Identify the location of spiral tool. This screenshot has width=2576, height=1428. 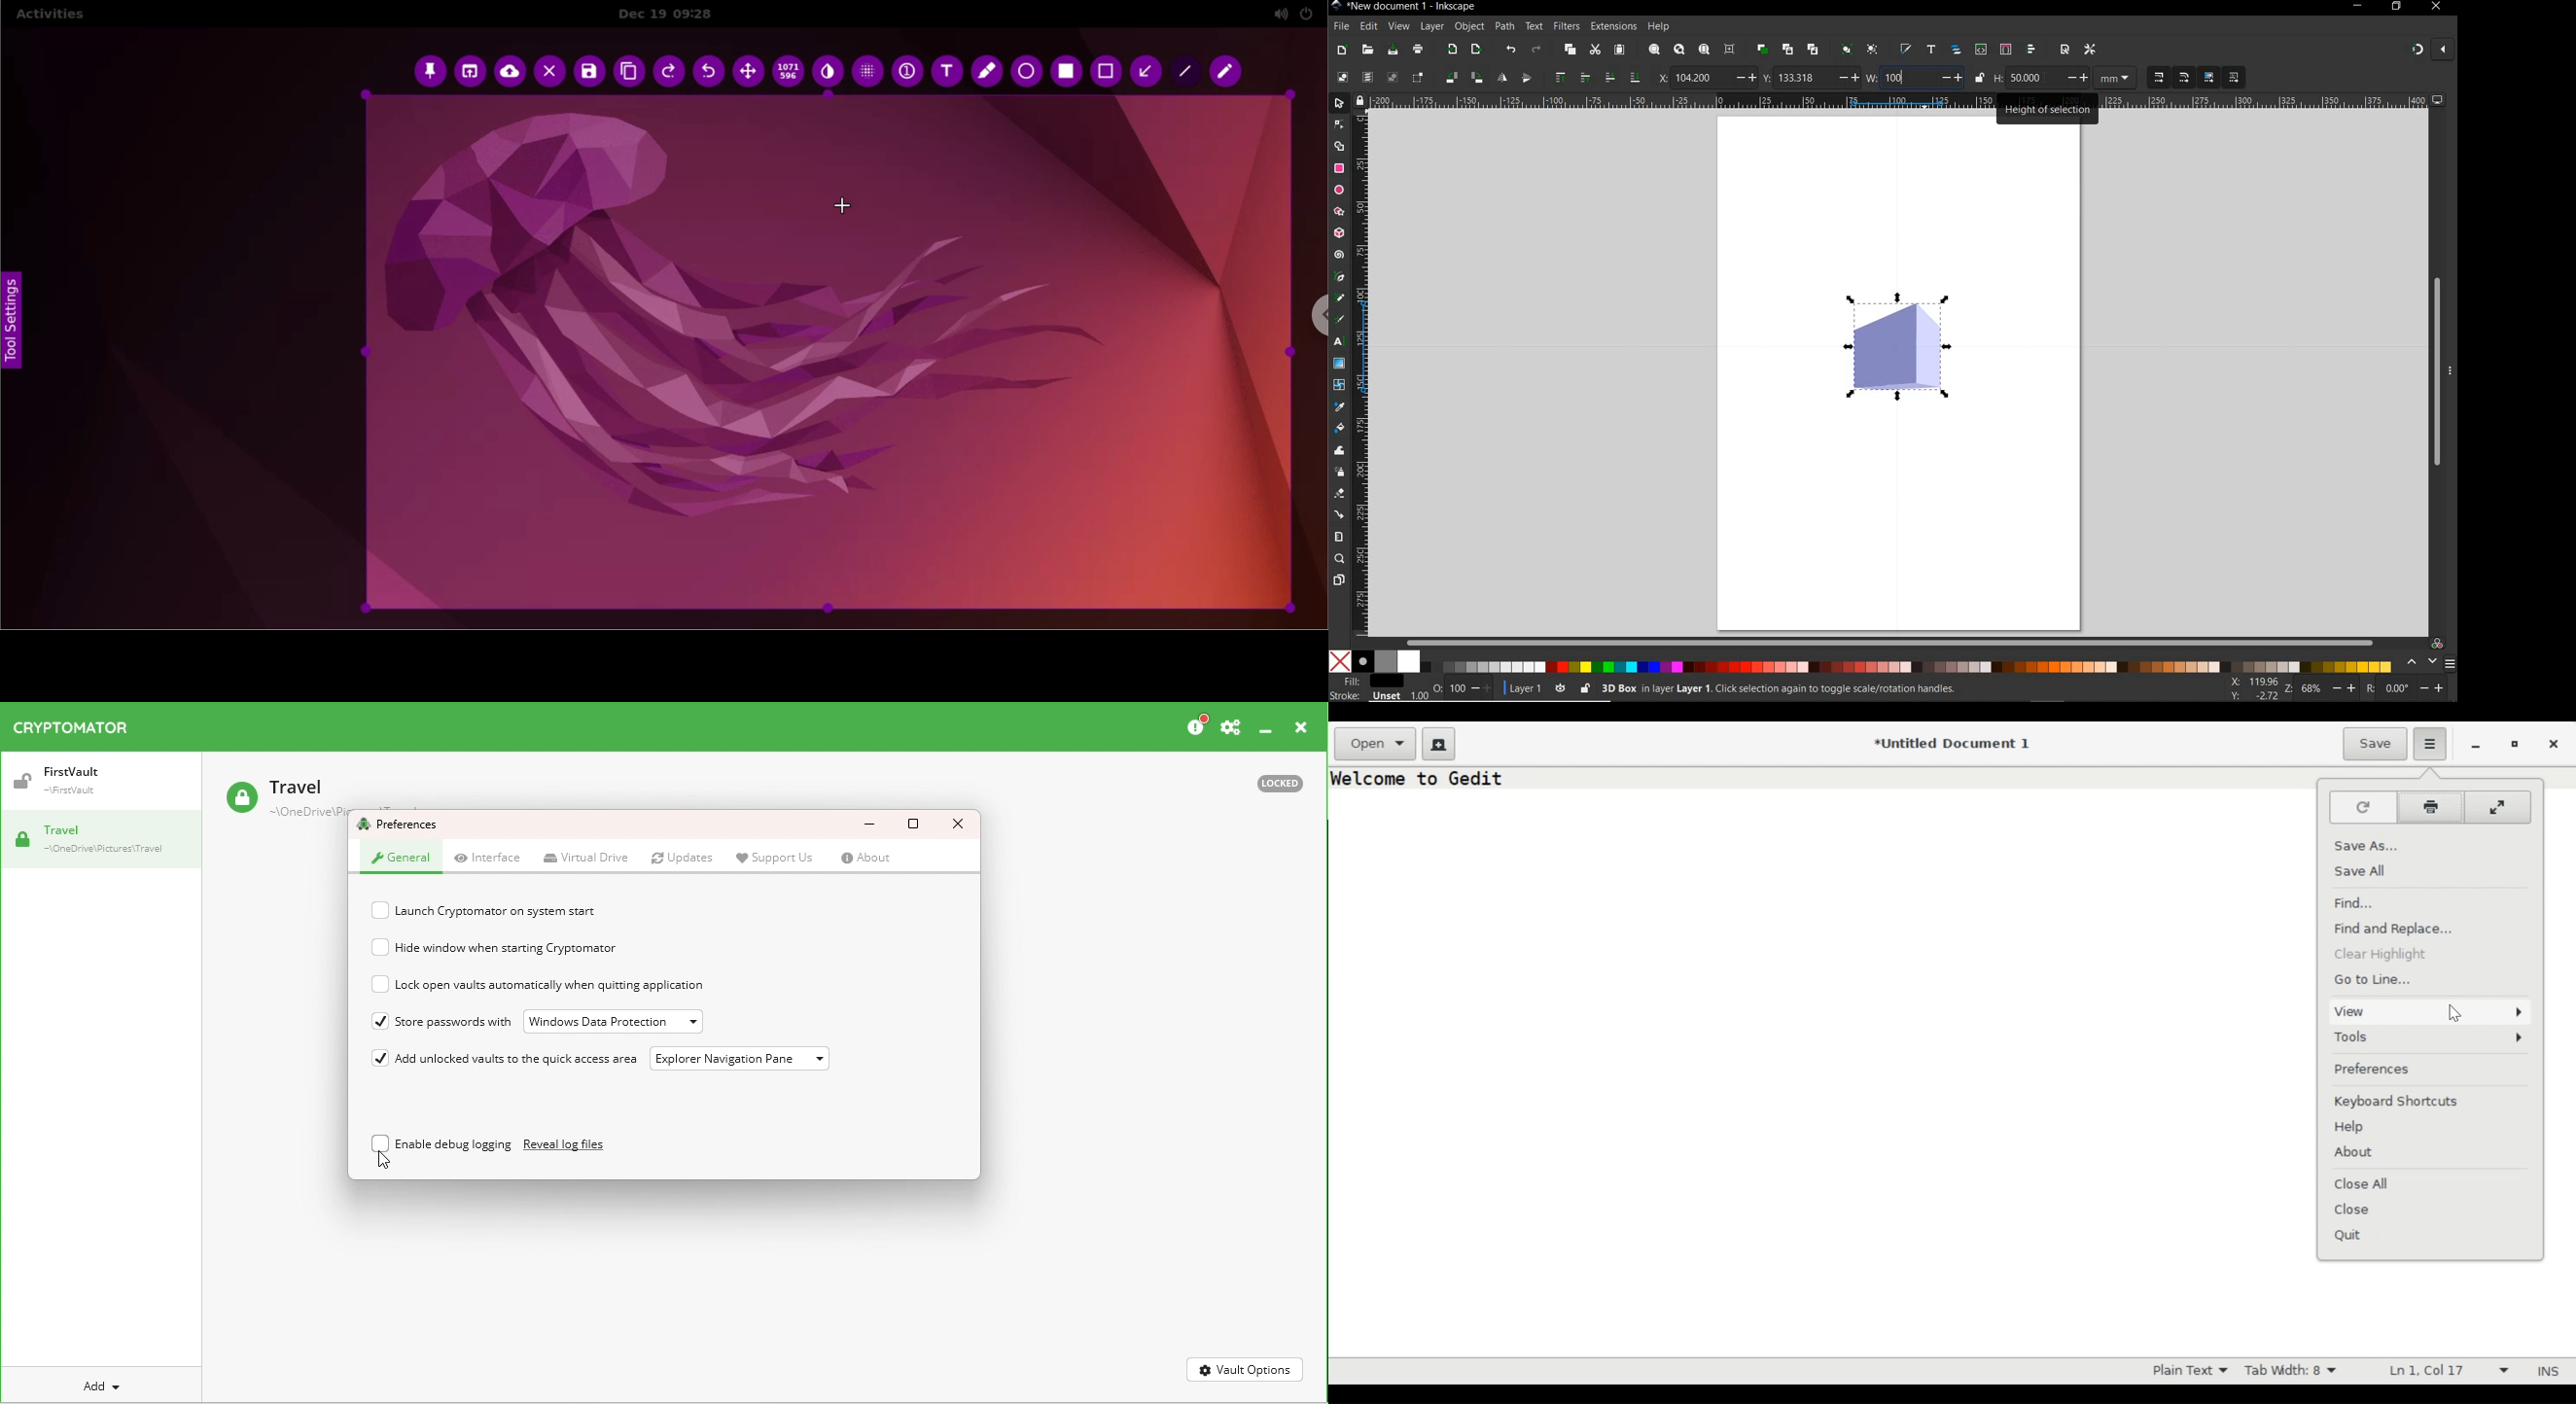
(1338, 254).